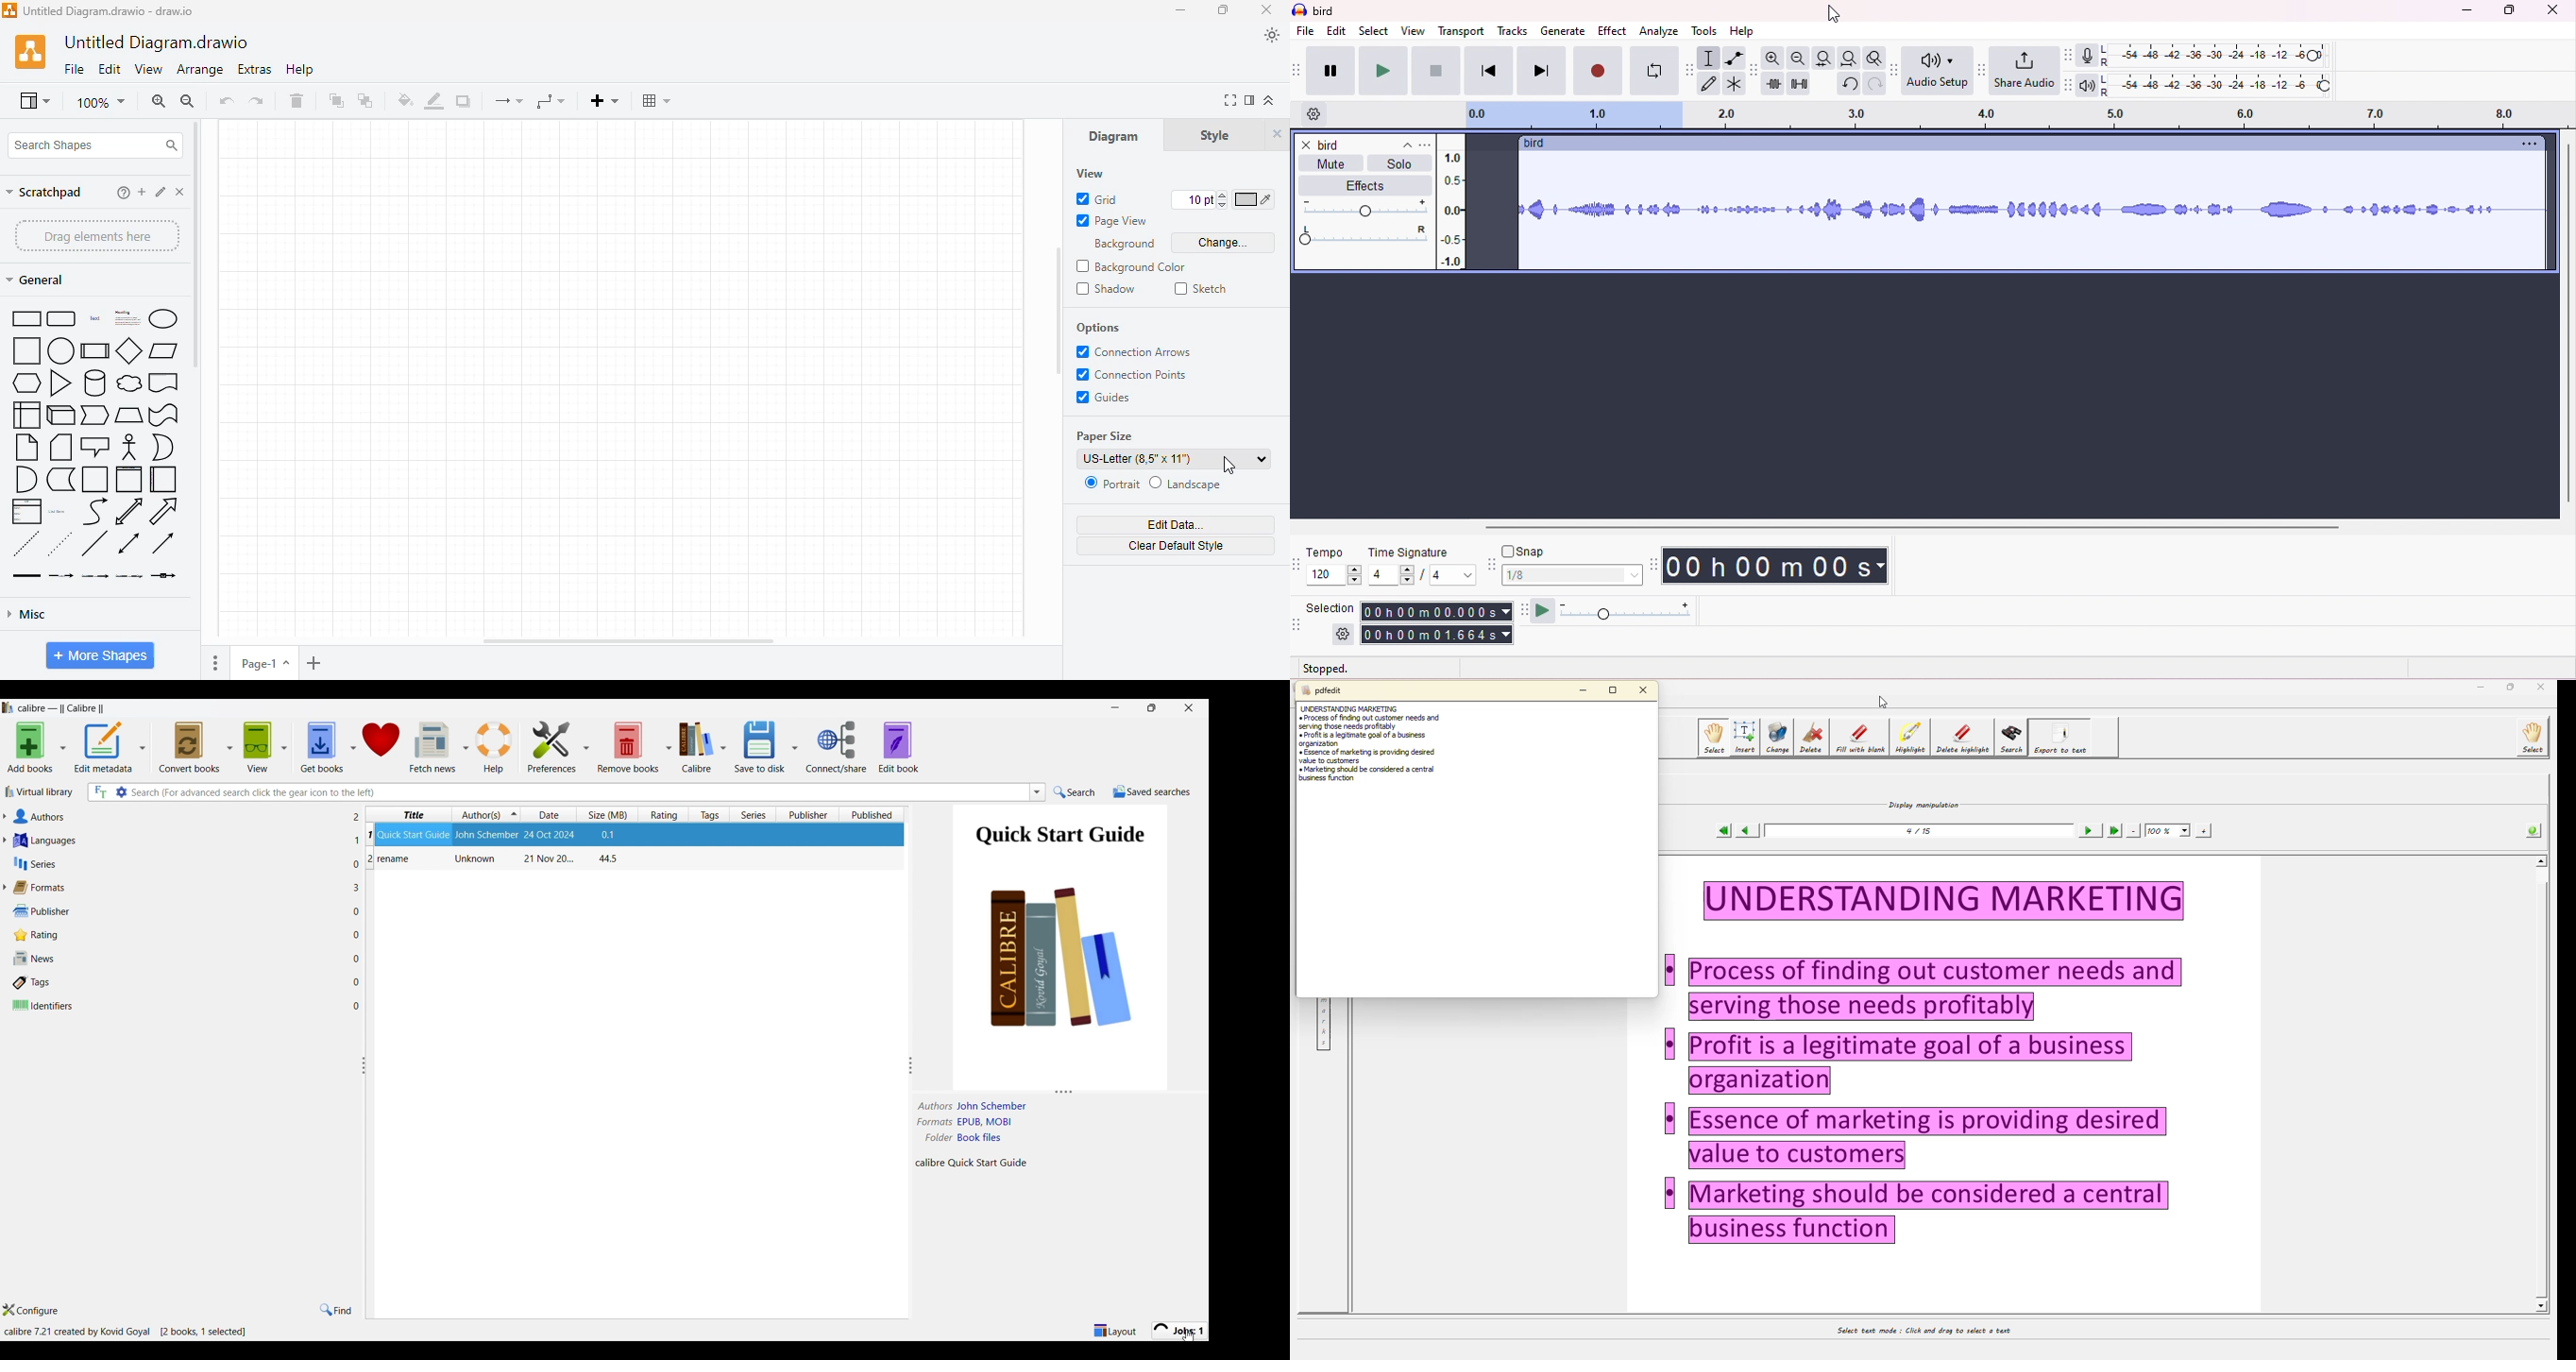 The image size is (2576, 1372). I want to click on title, so click(108, 10).